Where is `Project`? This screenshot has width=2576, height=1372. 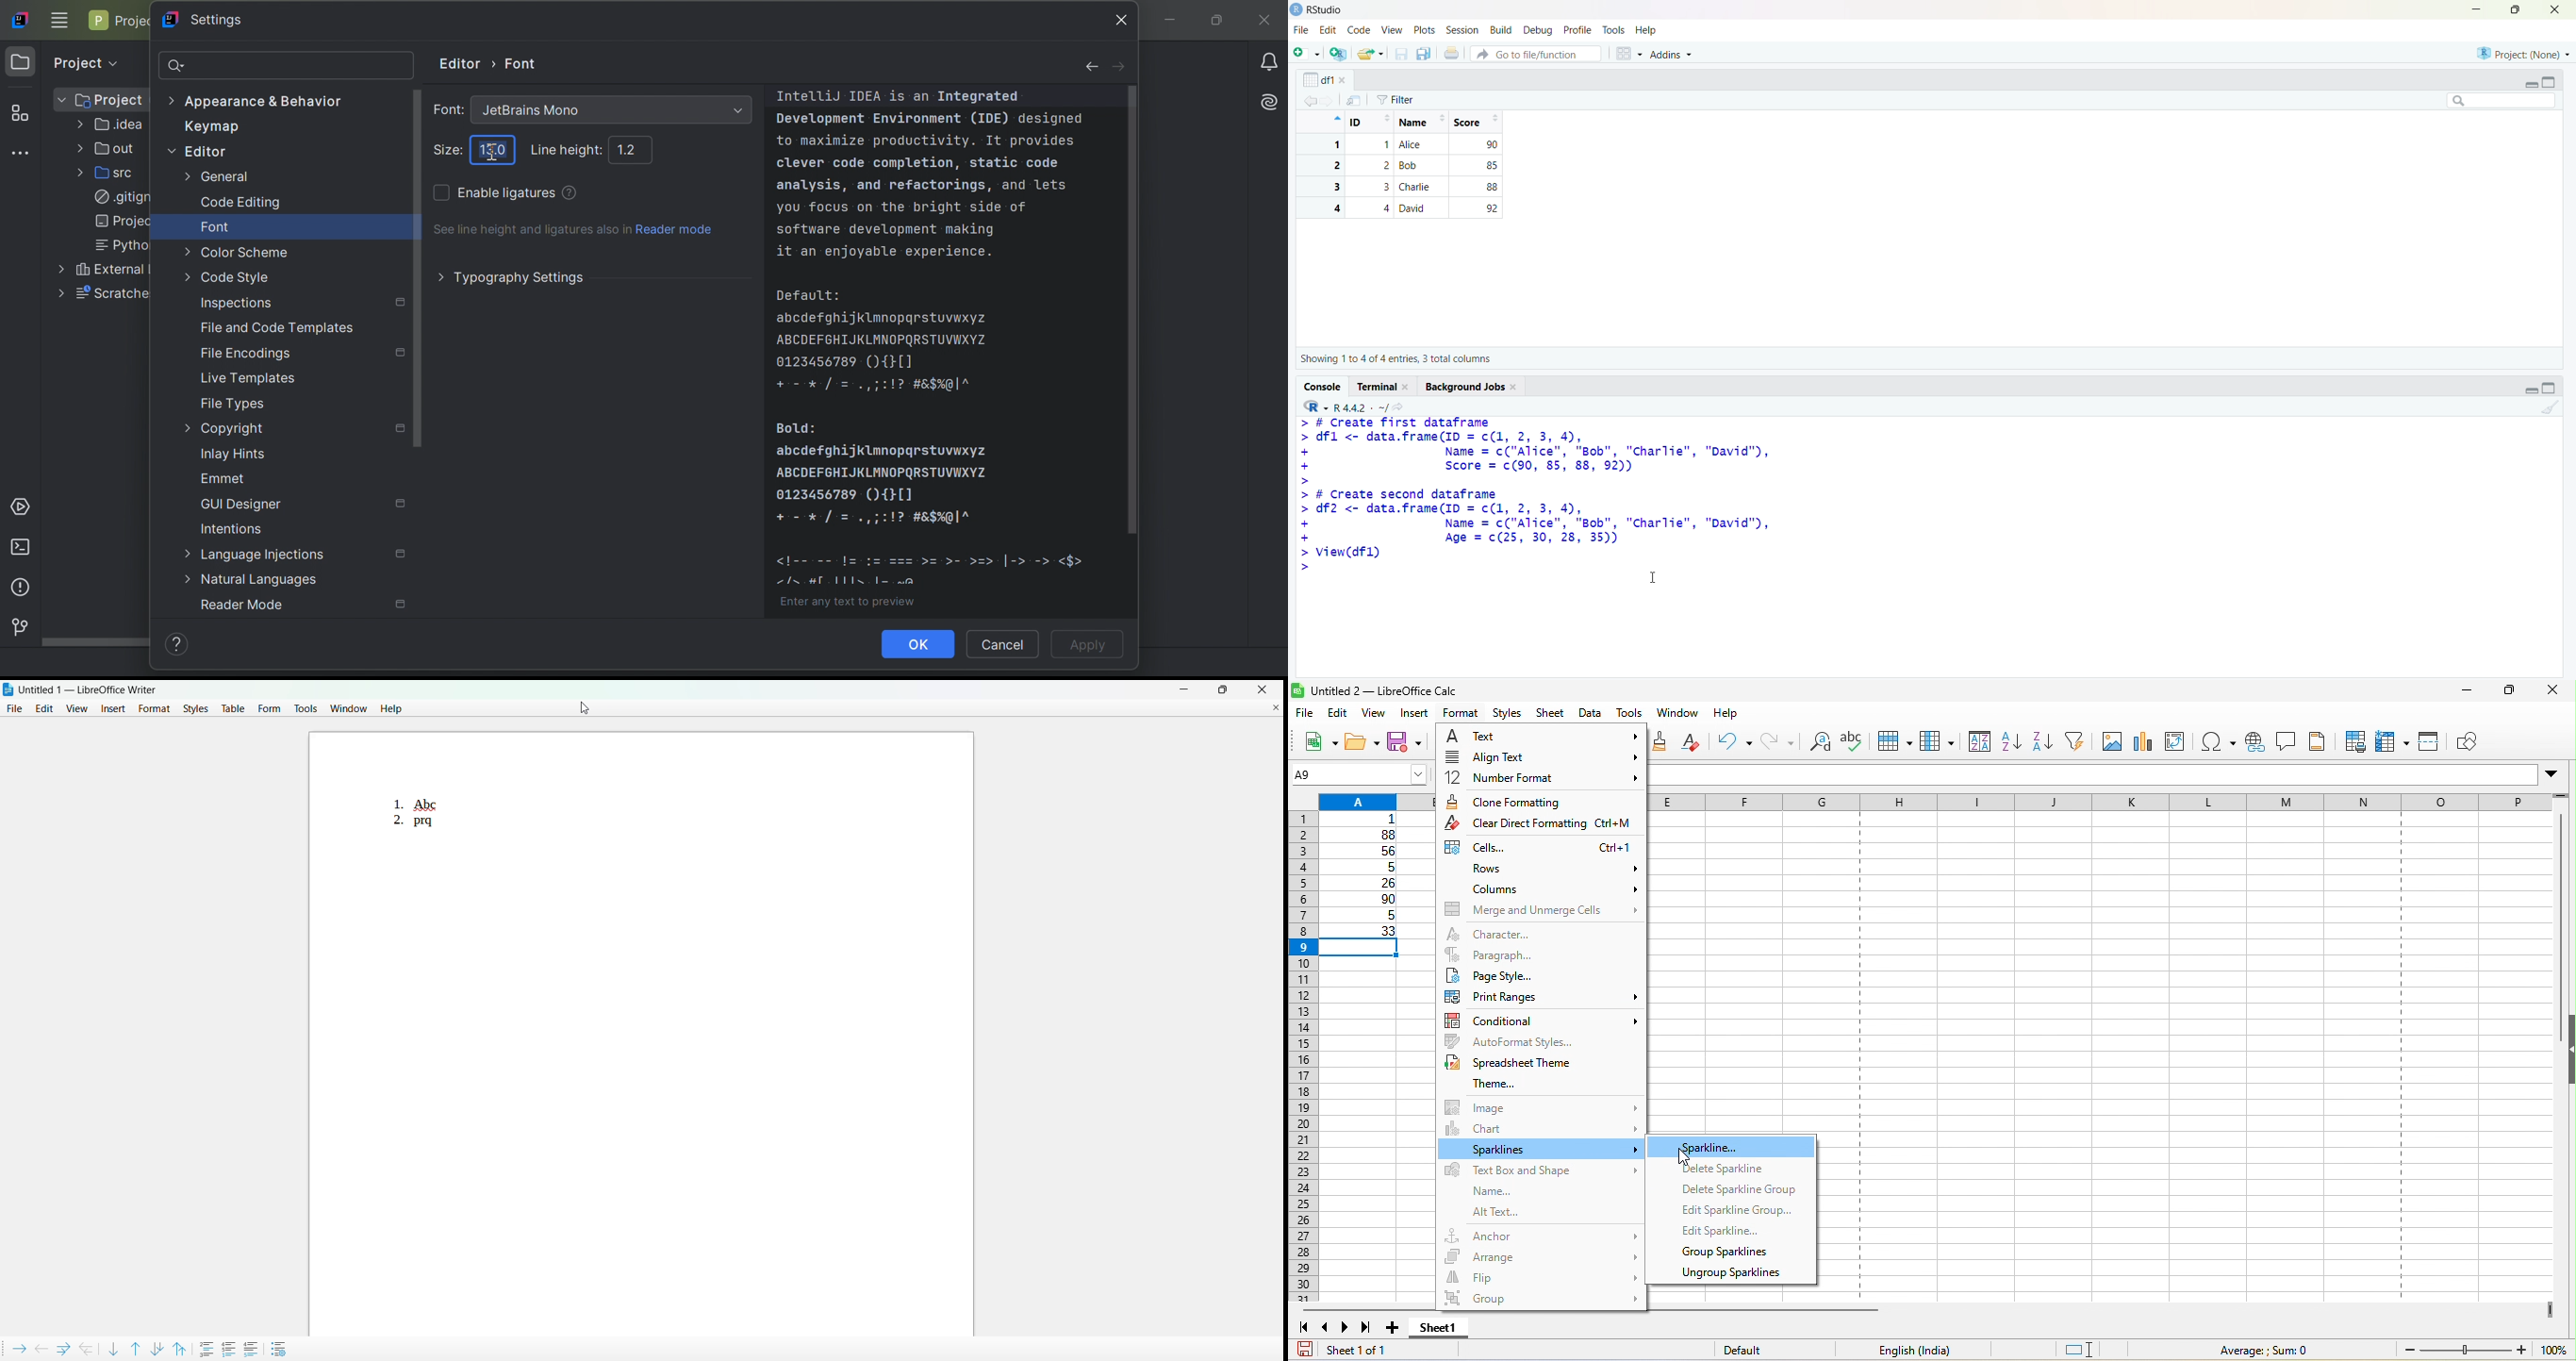
Project is located at coordinates (99, 101).